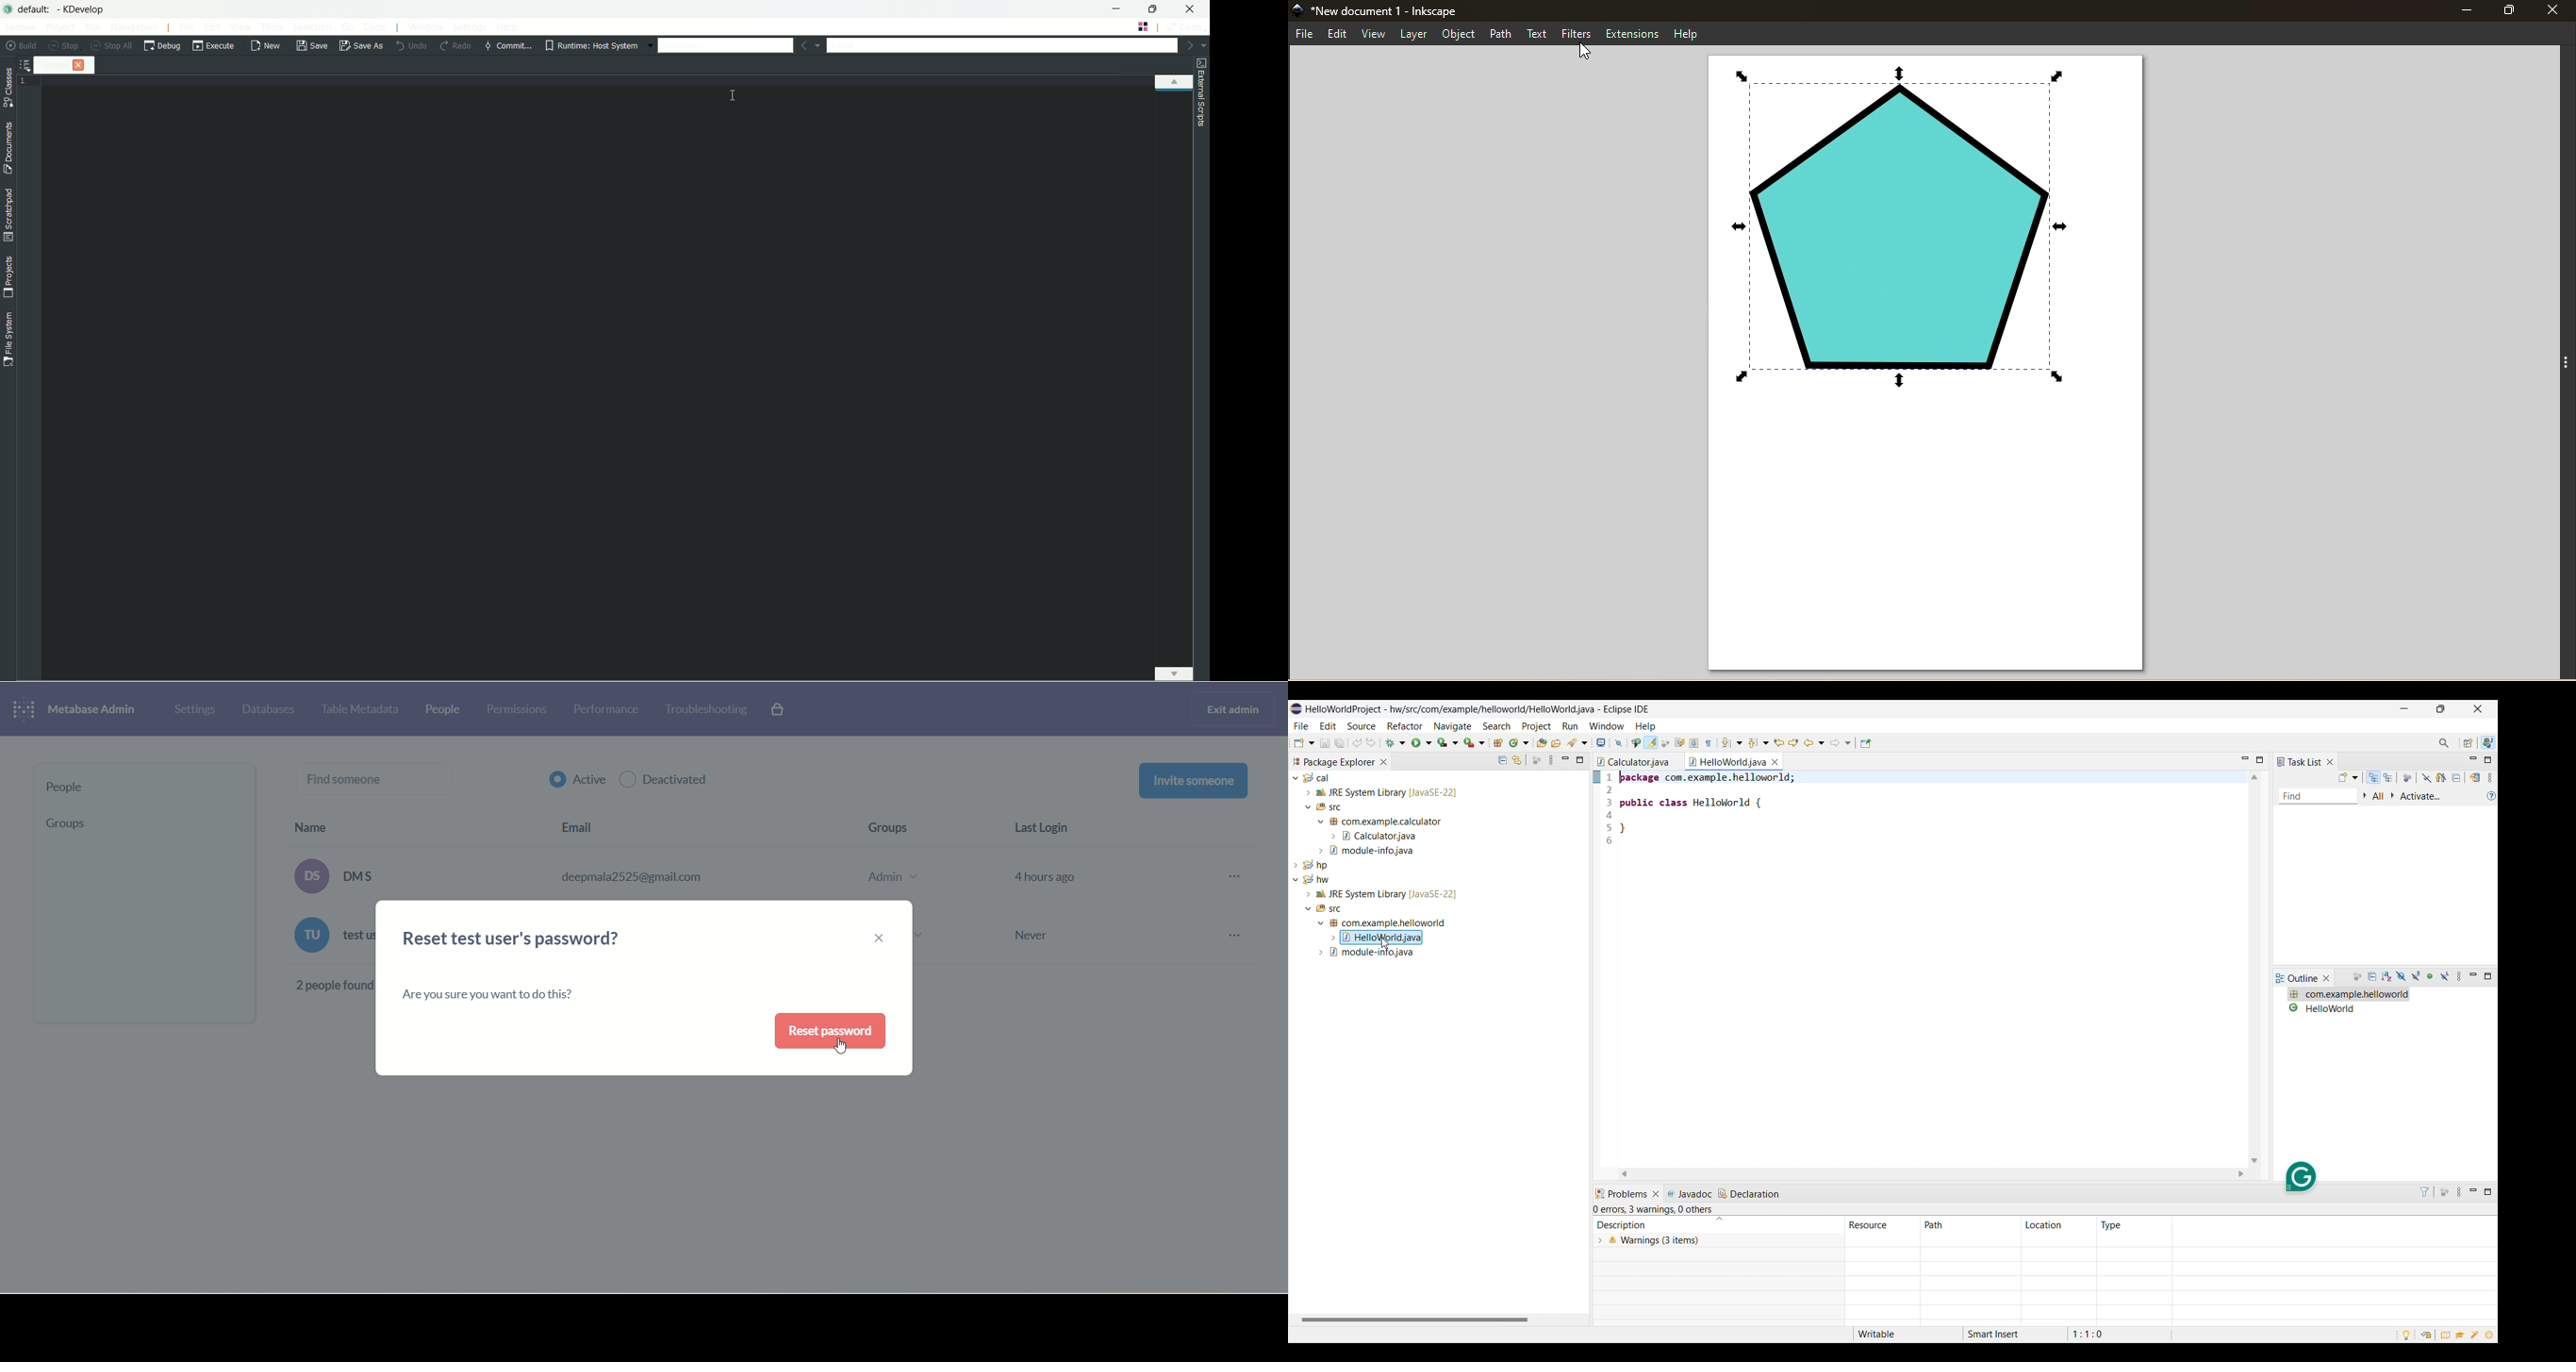 The image size is (2576, 1372). Describe the element at coordinates (2465, 9) in the screenshot. I see `Minimize` at that location.